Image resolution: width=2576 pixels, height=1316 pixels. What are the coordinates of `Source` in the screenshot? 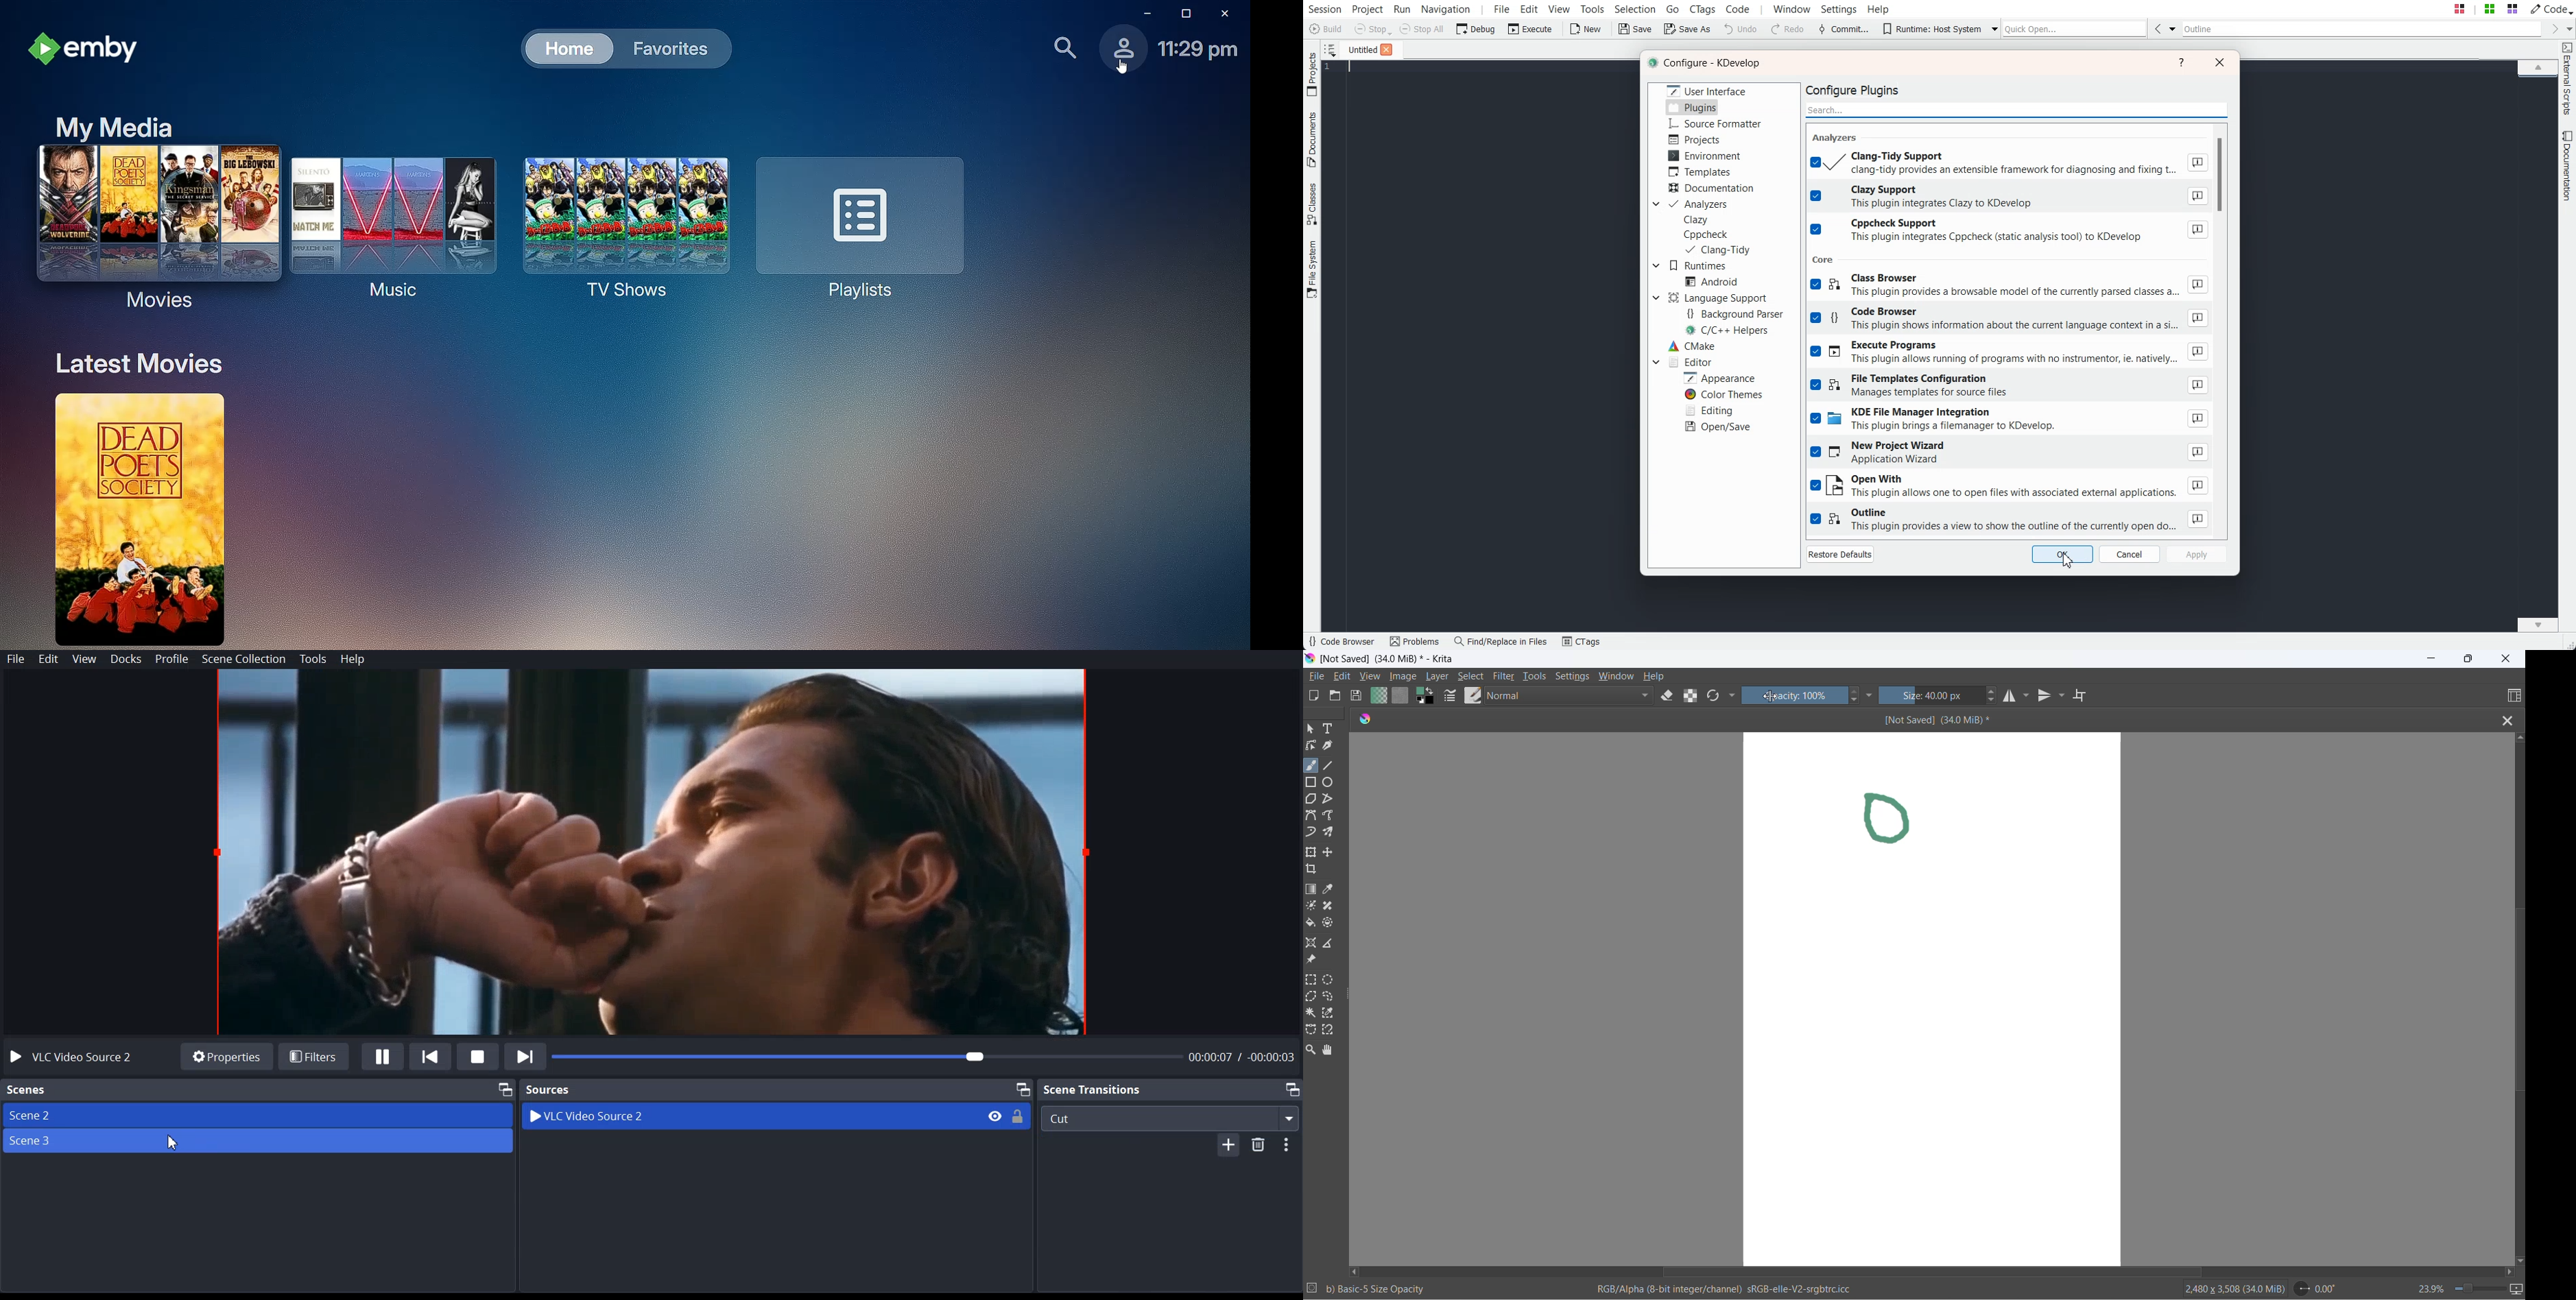 It's located at (550, 1089).